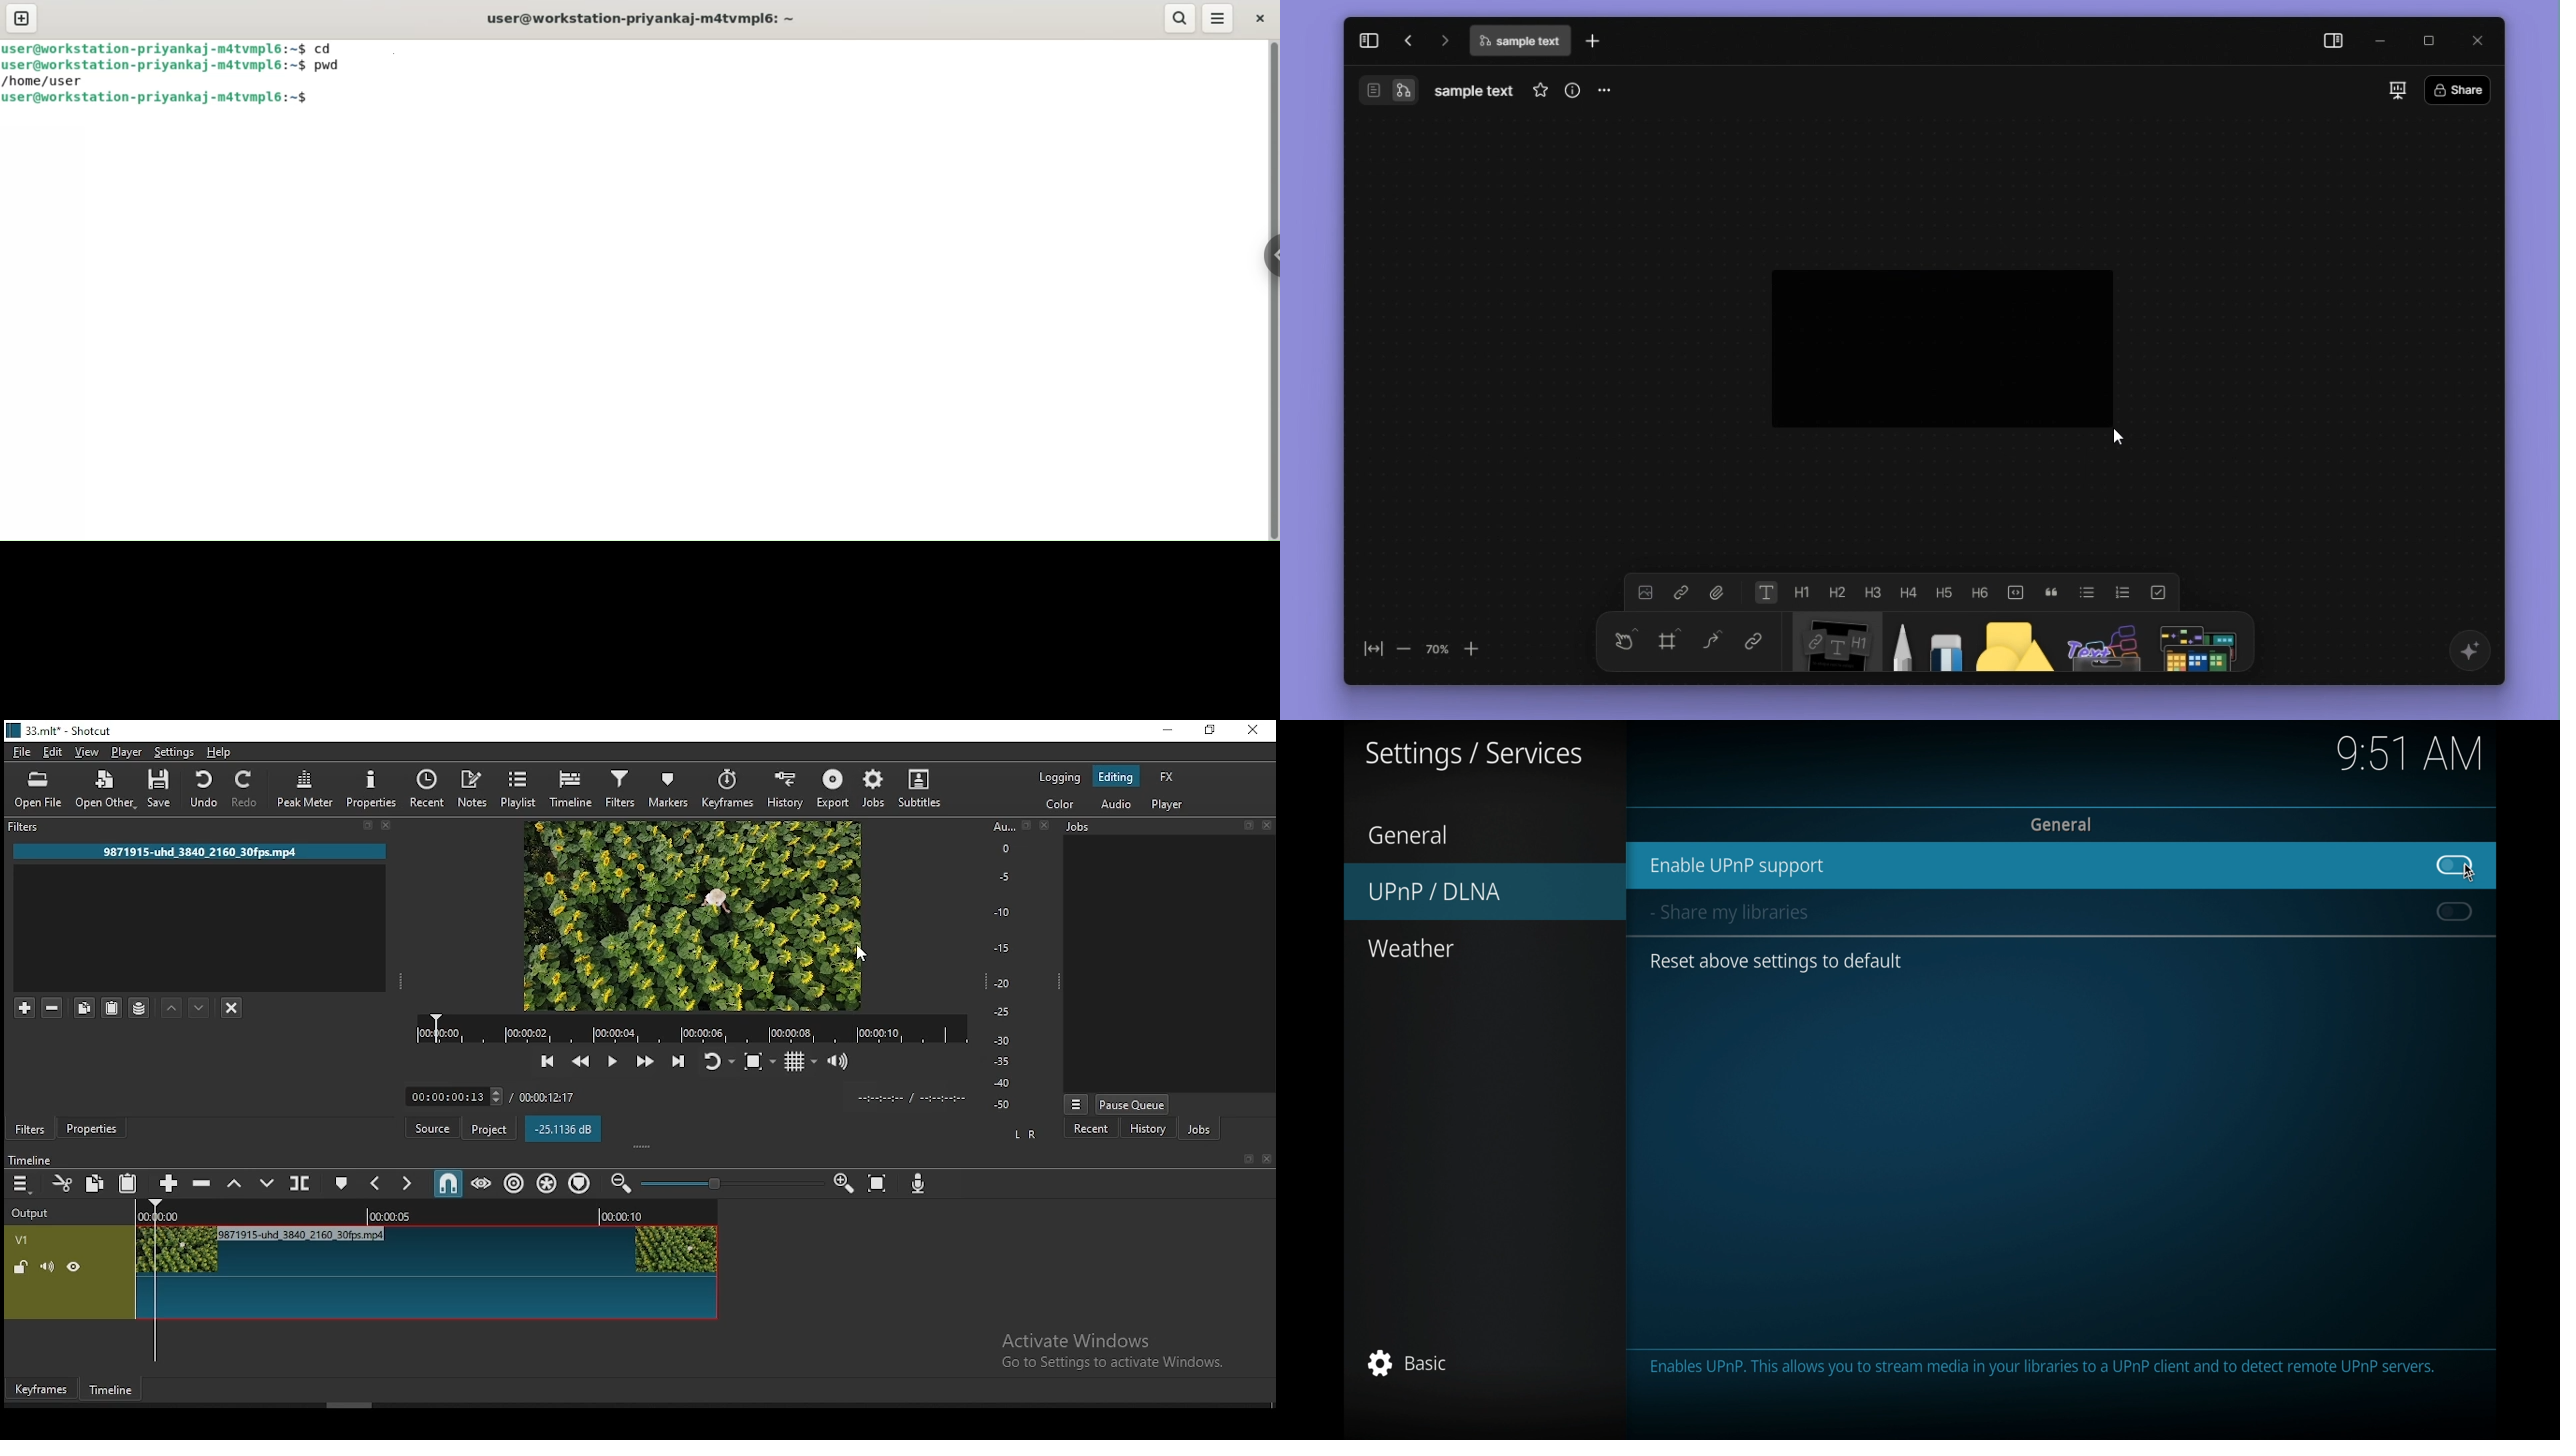  I want to click on split at playhead, so click(302, 1183).